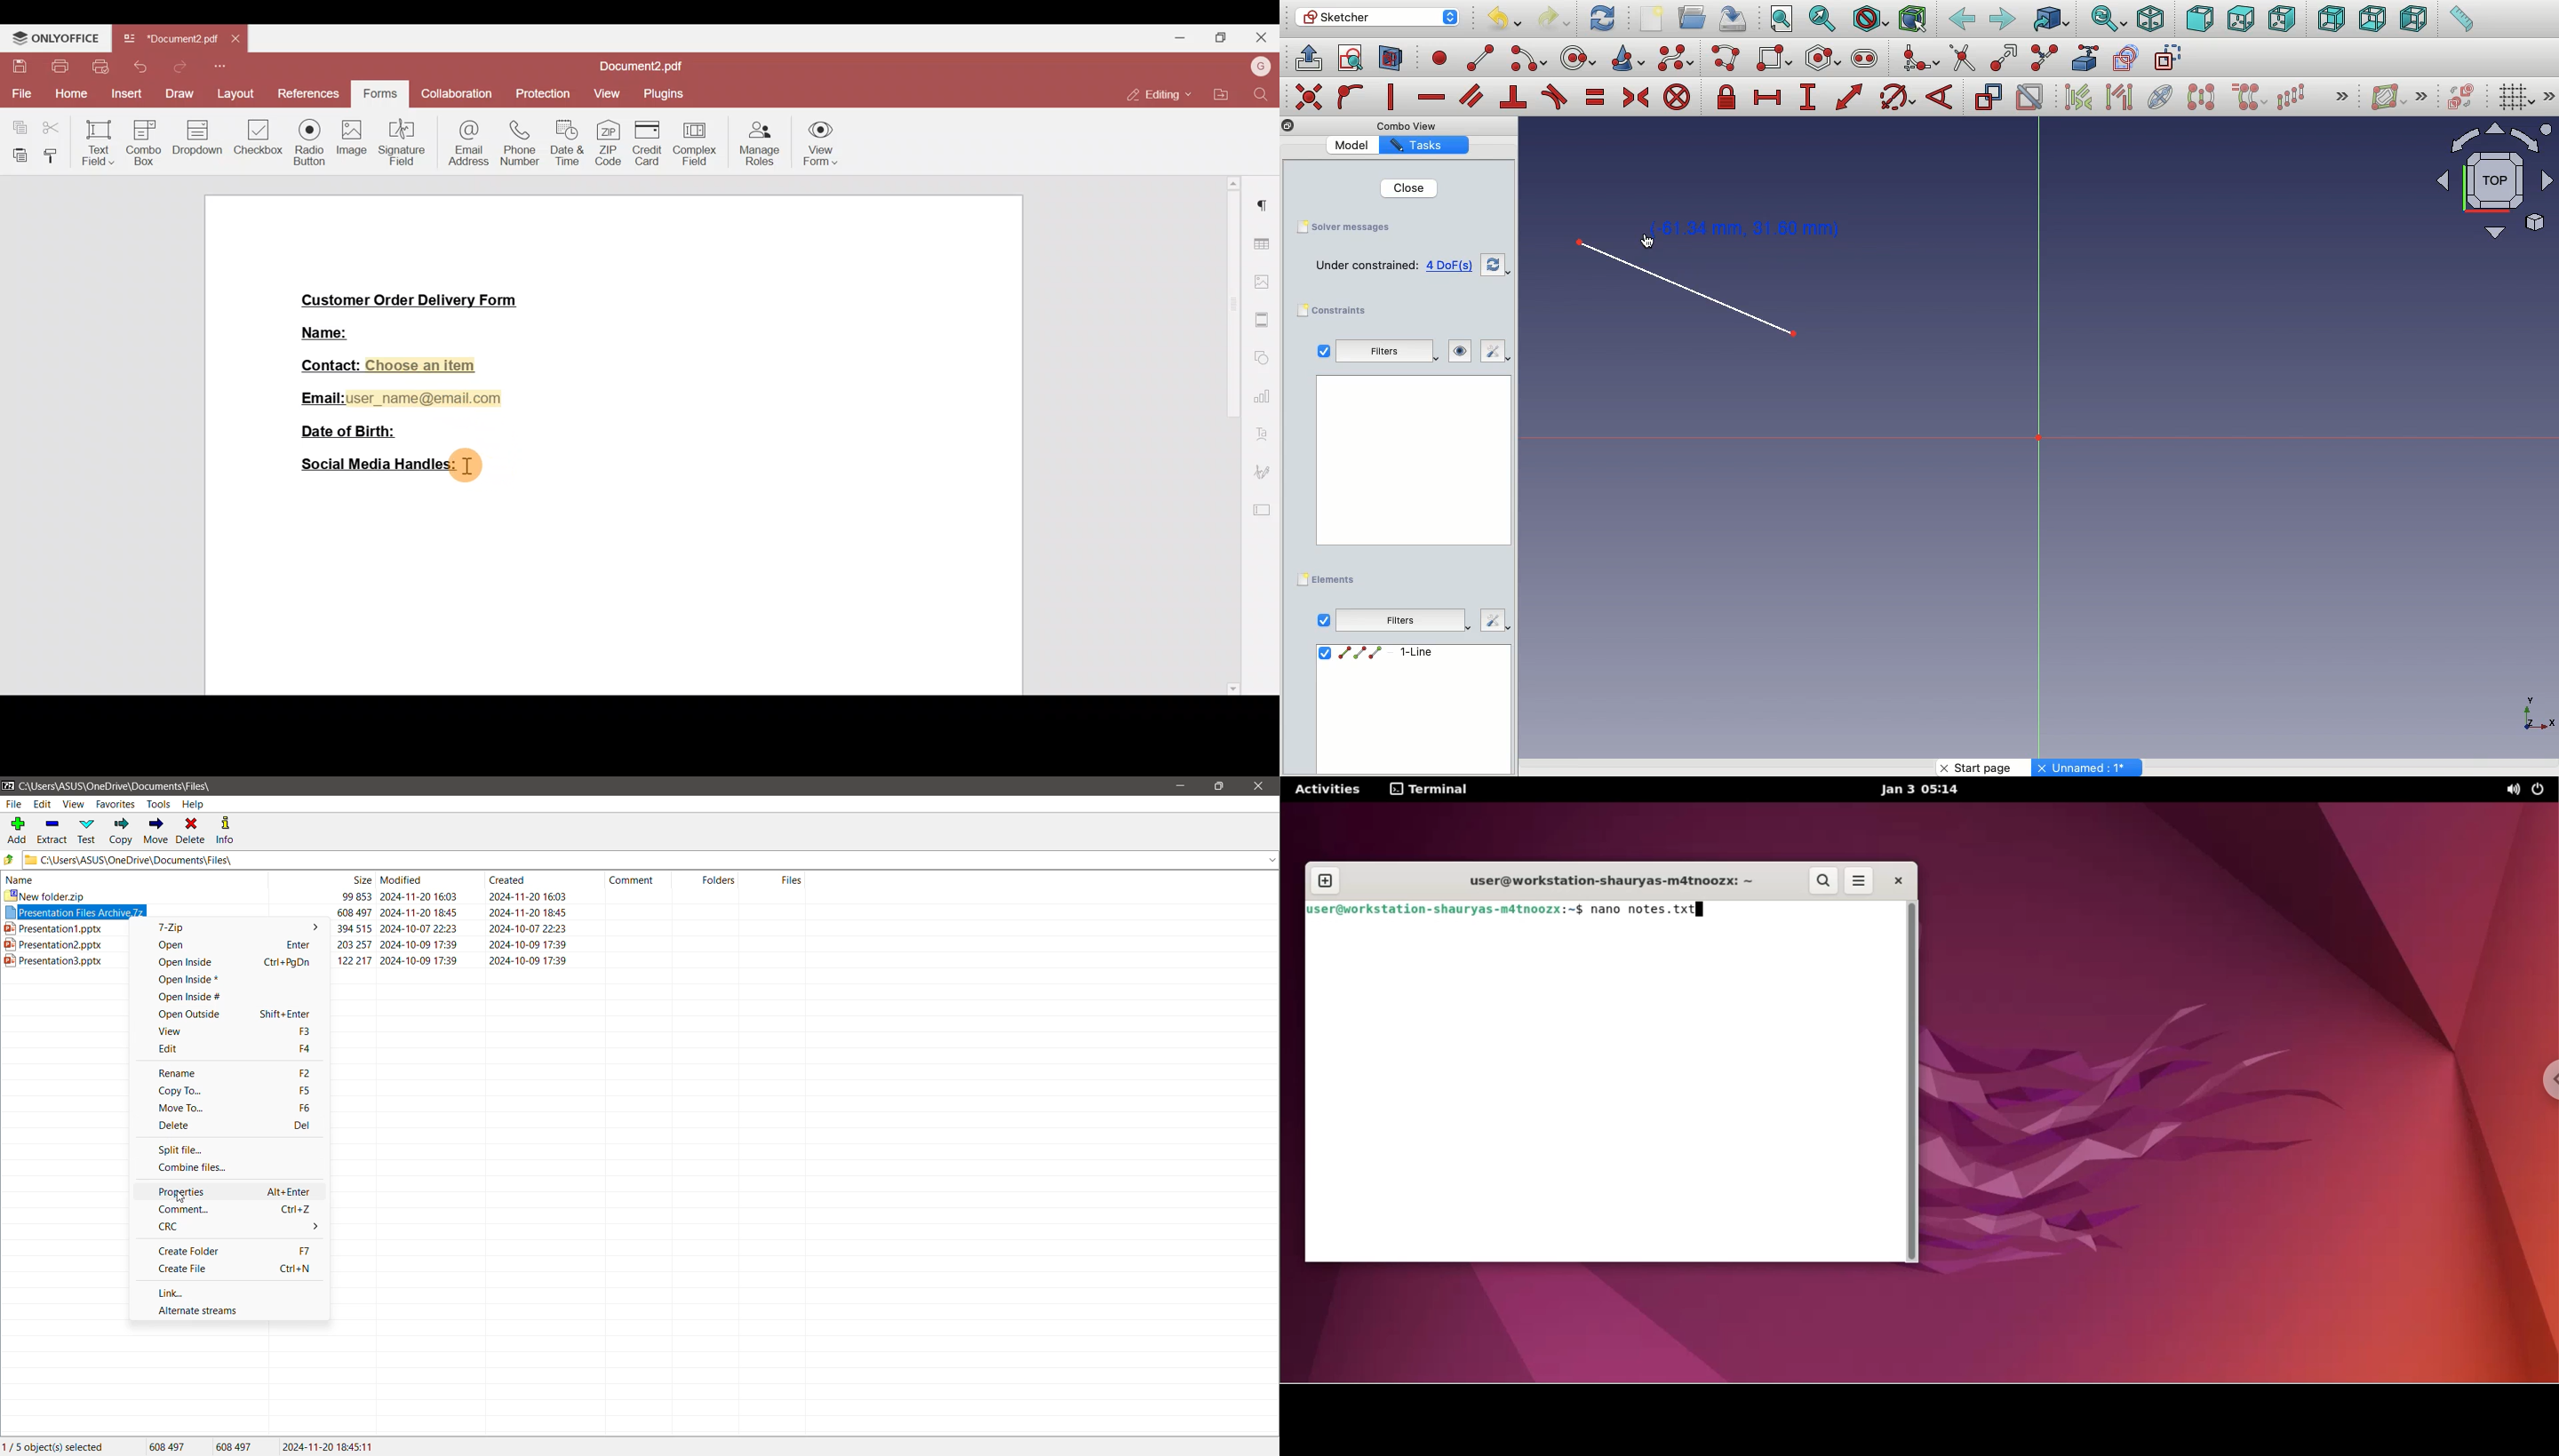 Image resolution: width=2576 pixels, height=1456 pixels. What do you see at coordinates (617, 589) in the screenshot?
I see `Working area` at bounding box center [617, 589].